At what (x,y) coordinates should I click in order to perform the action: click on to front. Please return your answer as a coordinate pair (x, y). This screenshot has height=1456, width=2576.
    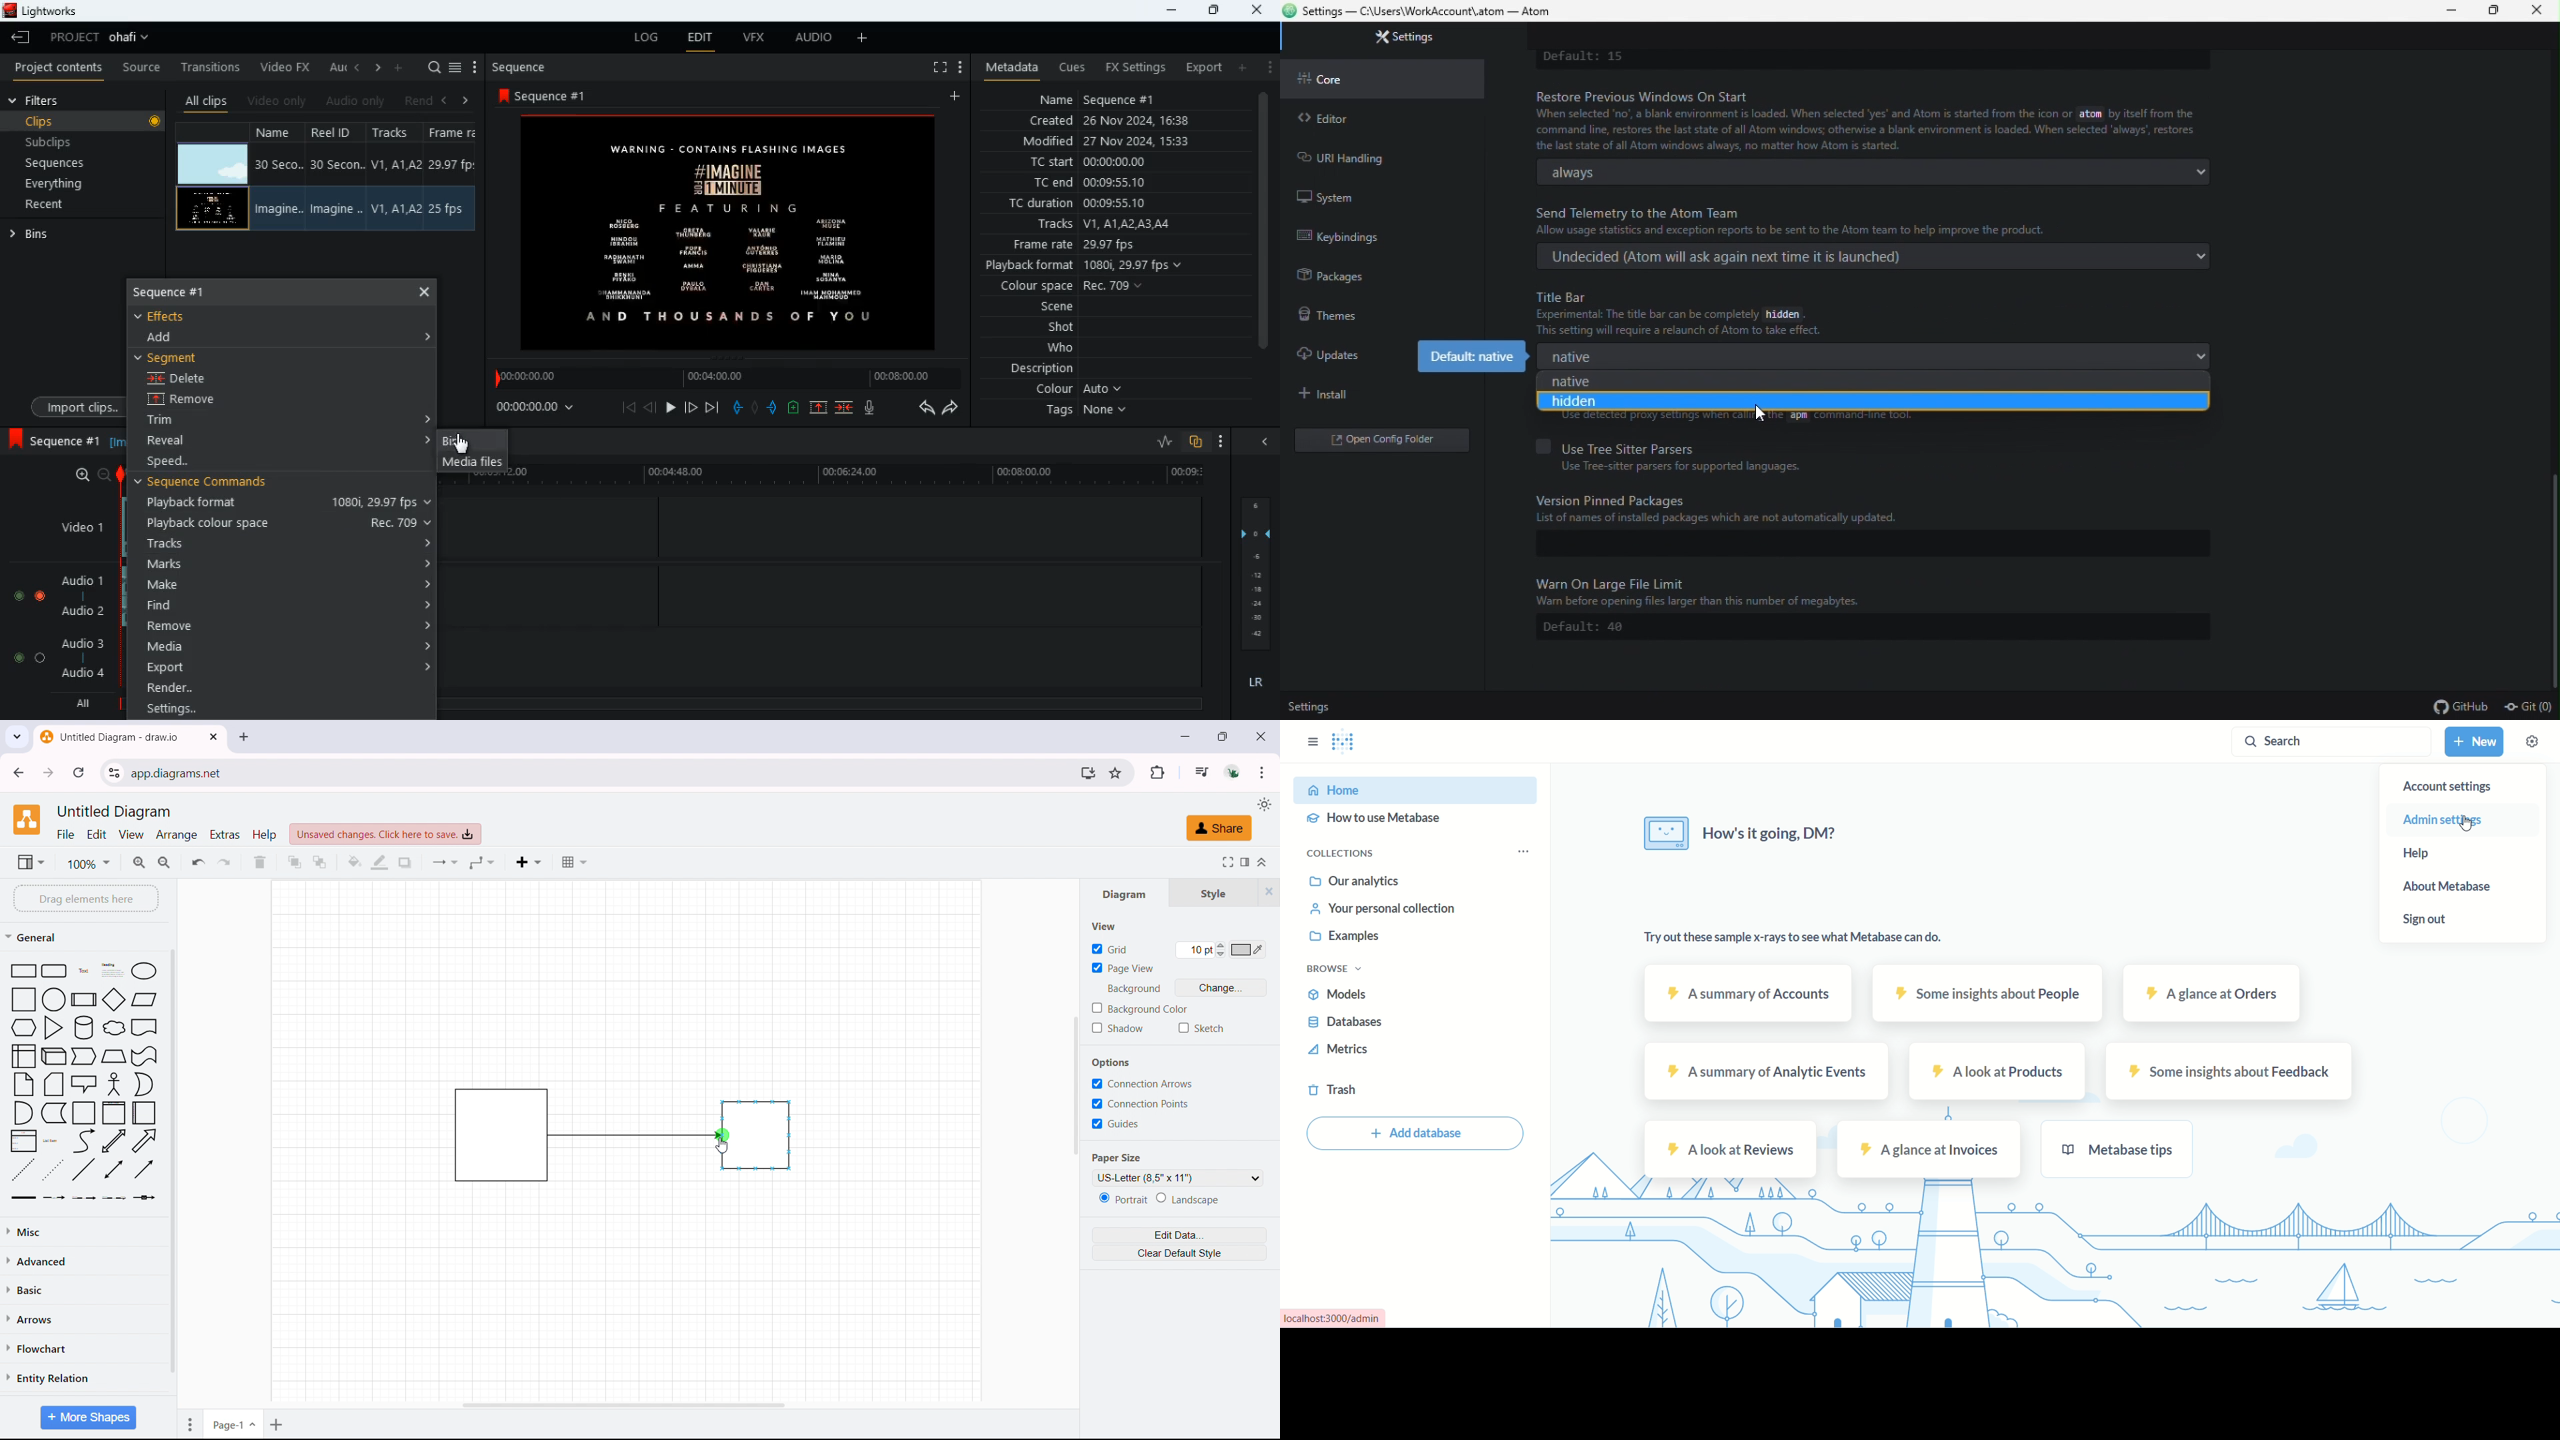
    Looking at the image, I should click on (294, 861).